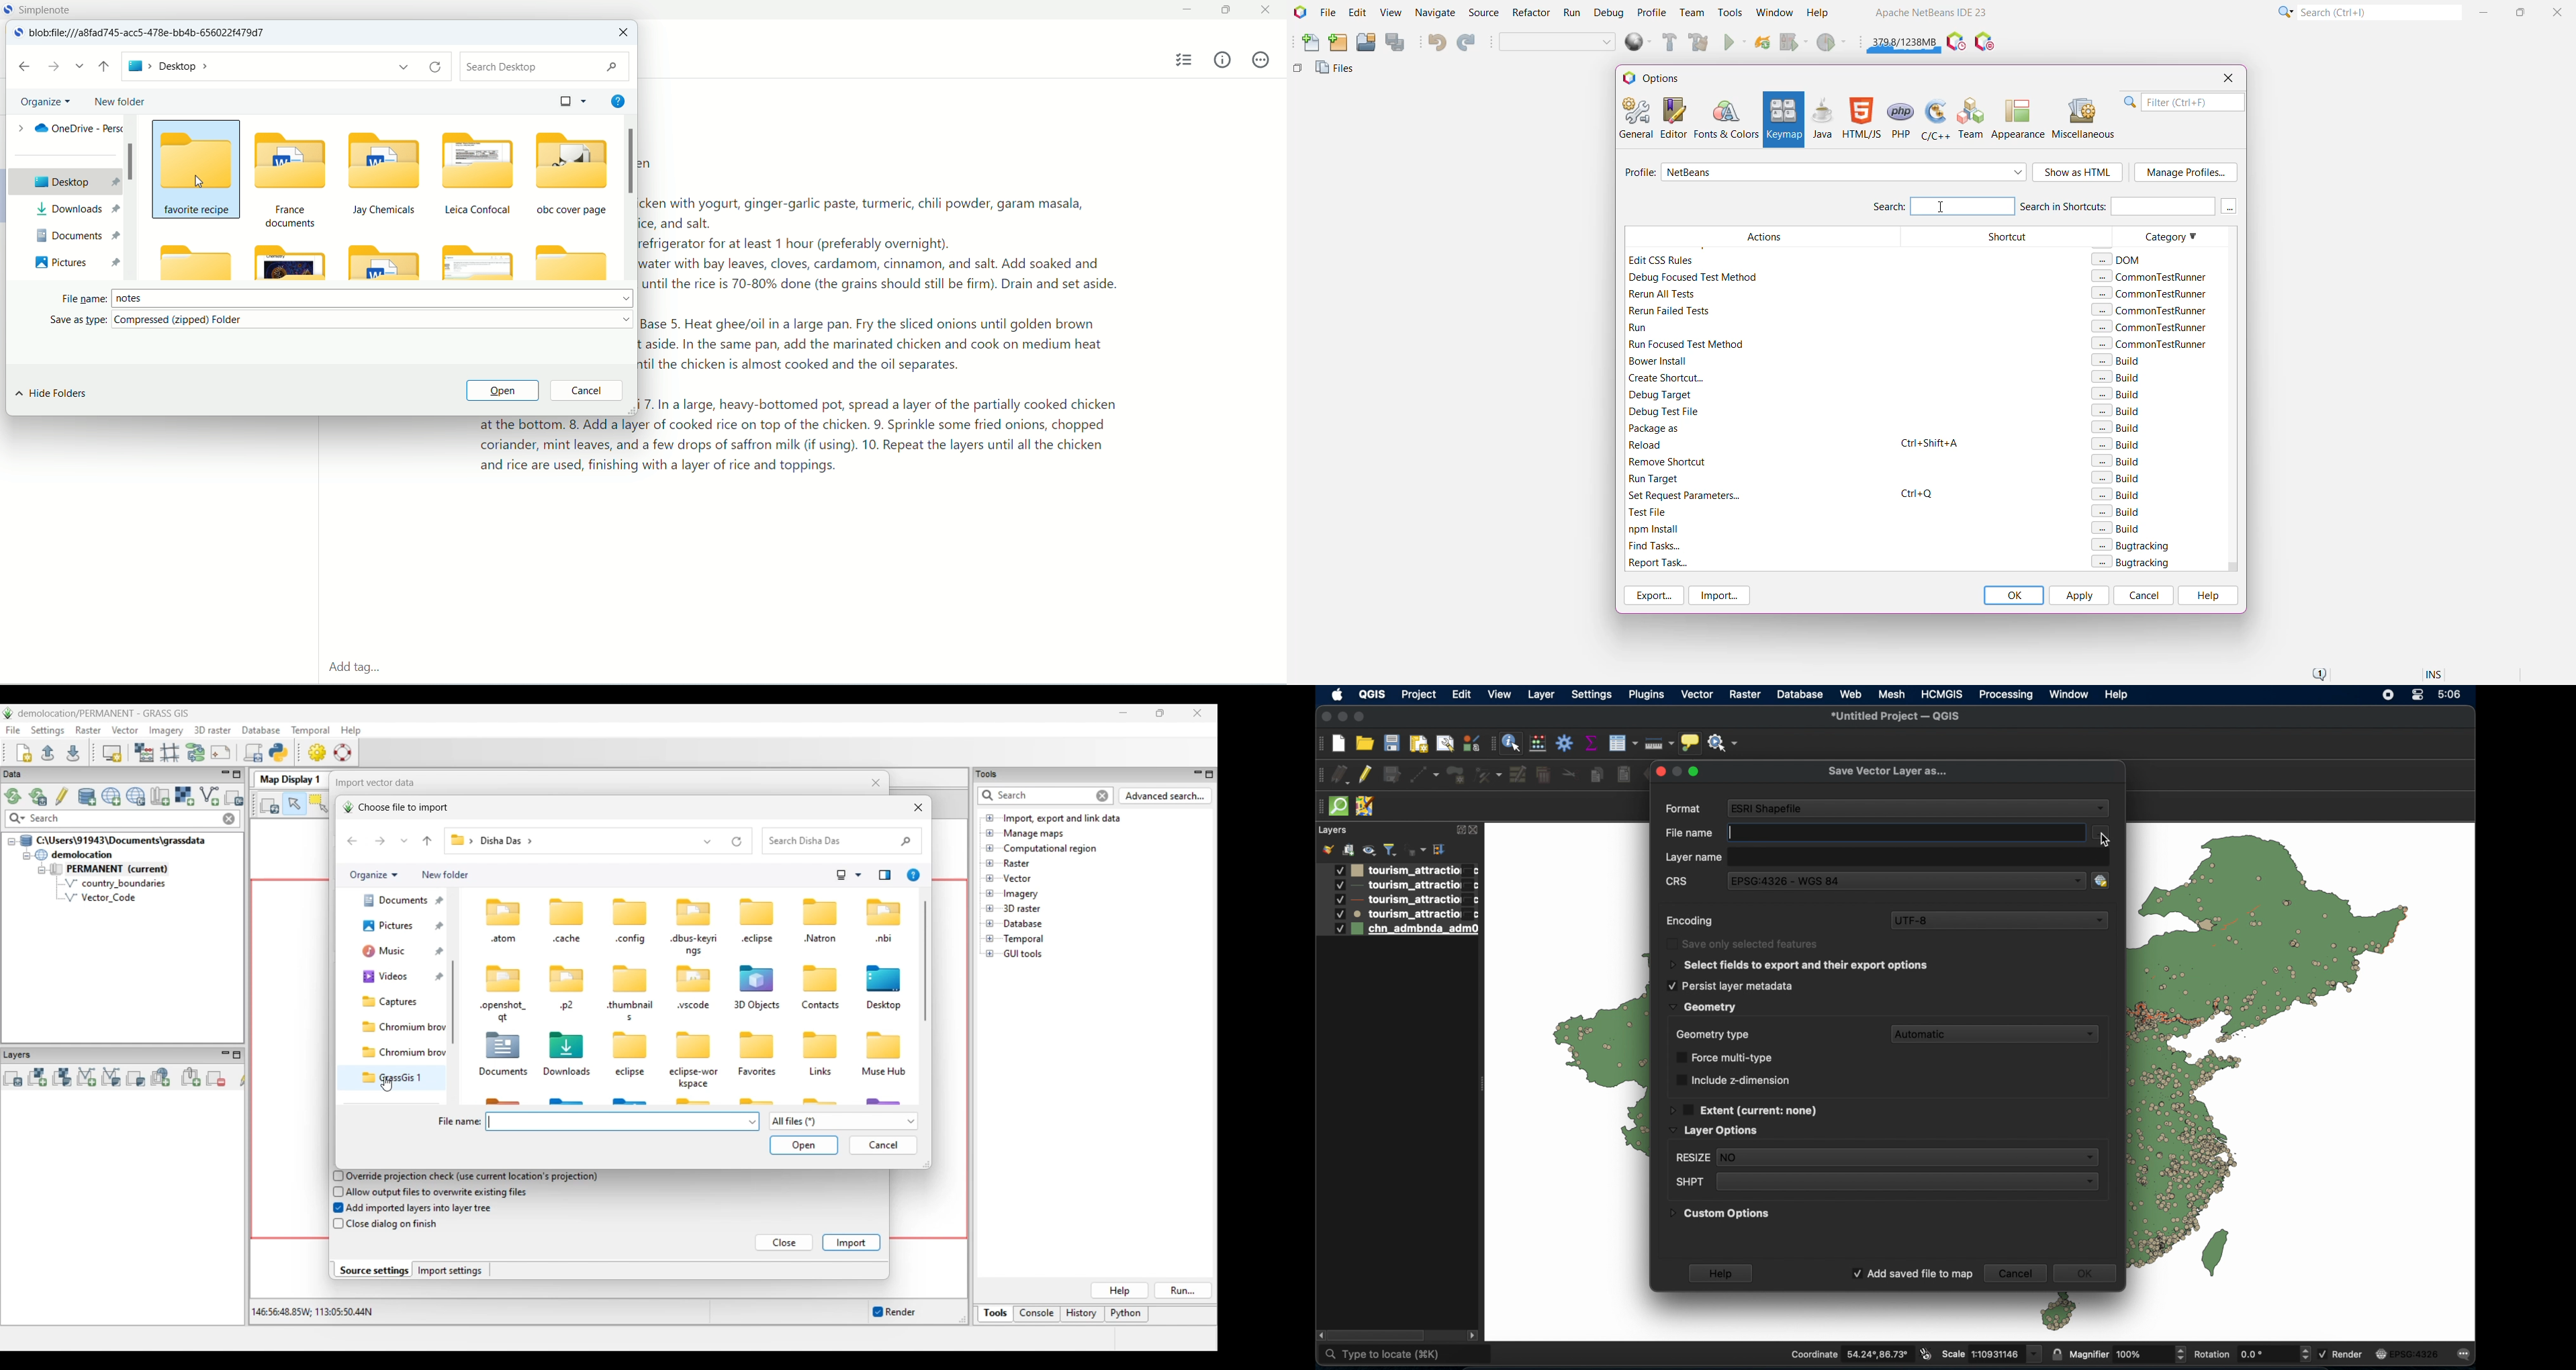 This screenshot has width=2576, height=1372. I want to click on paste features, so click(1625, 775).